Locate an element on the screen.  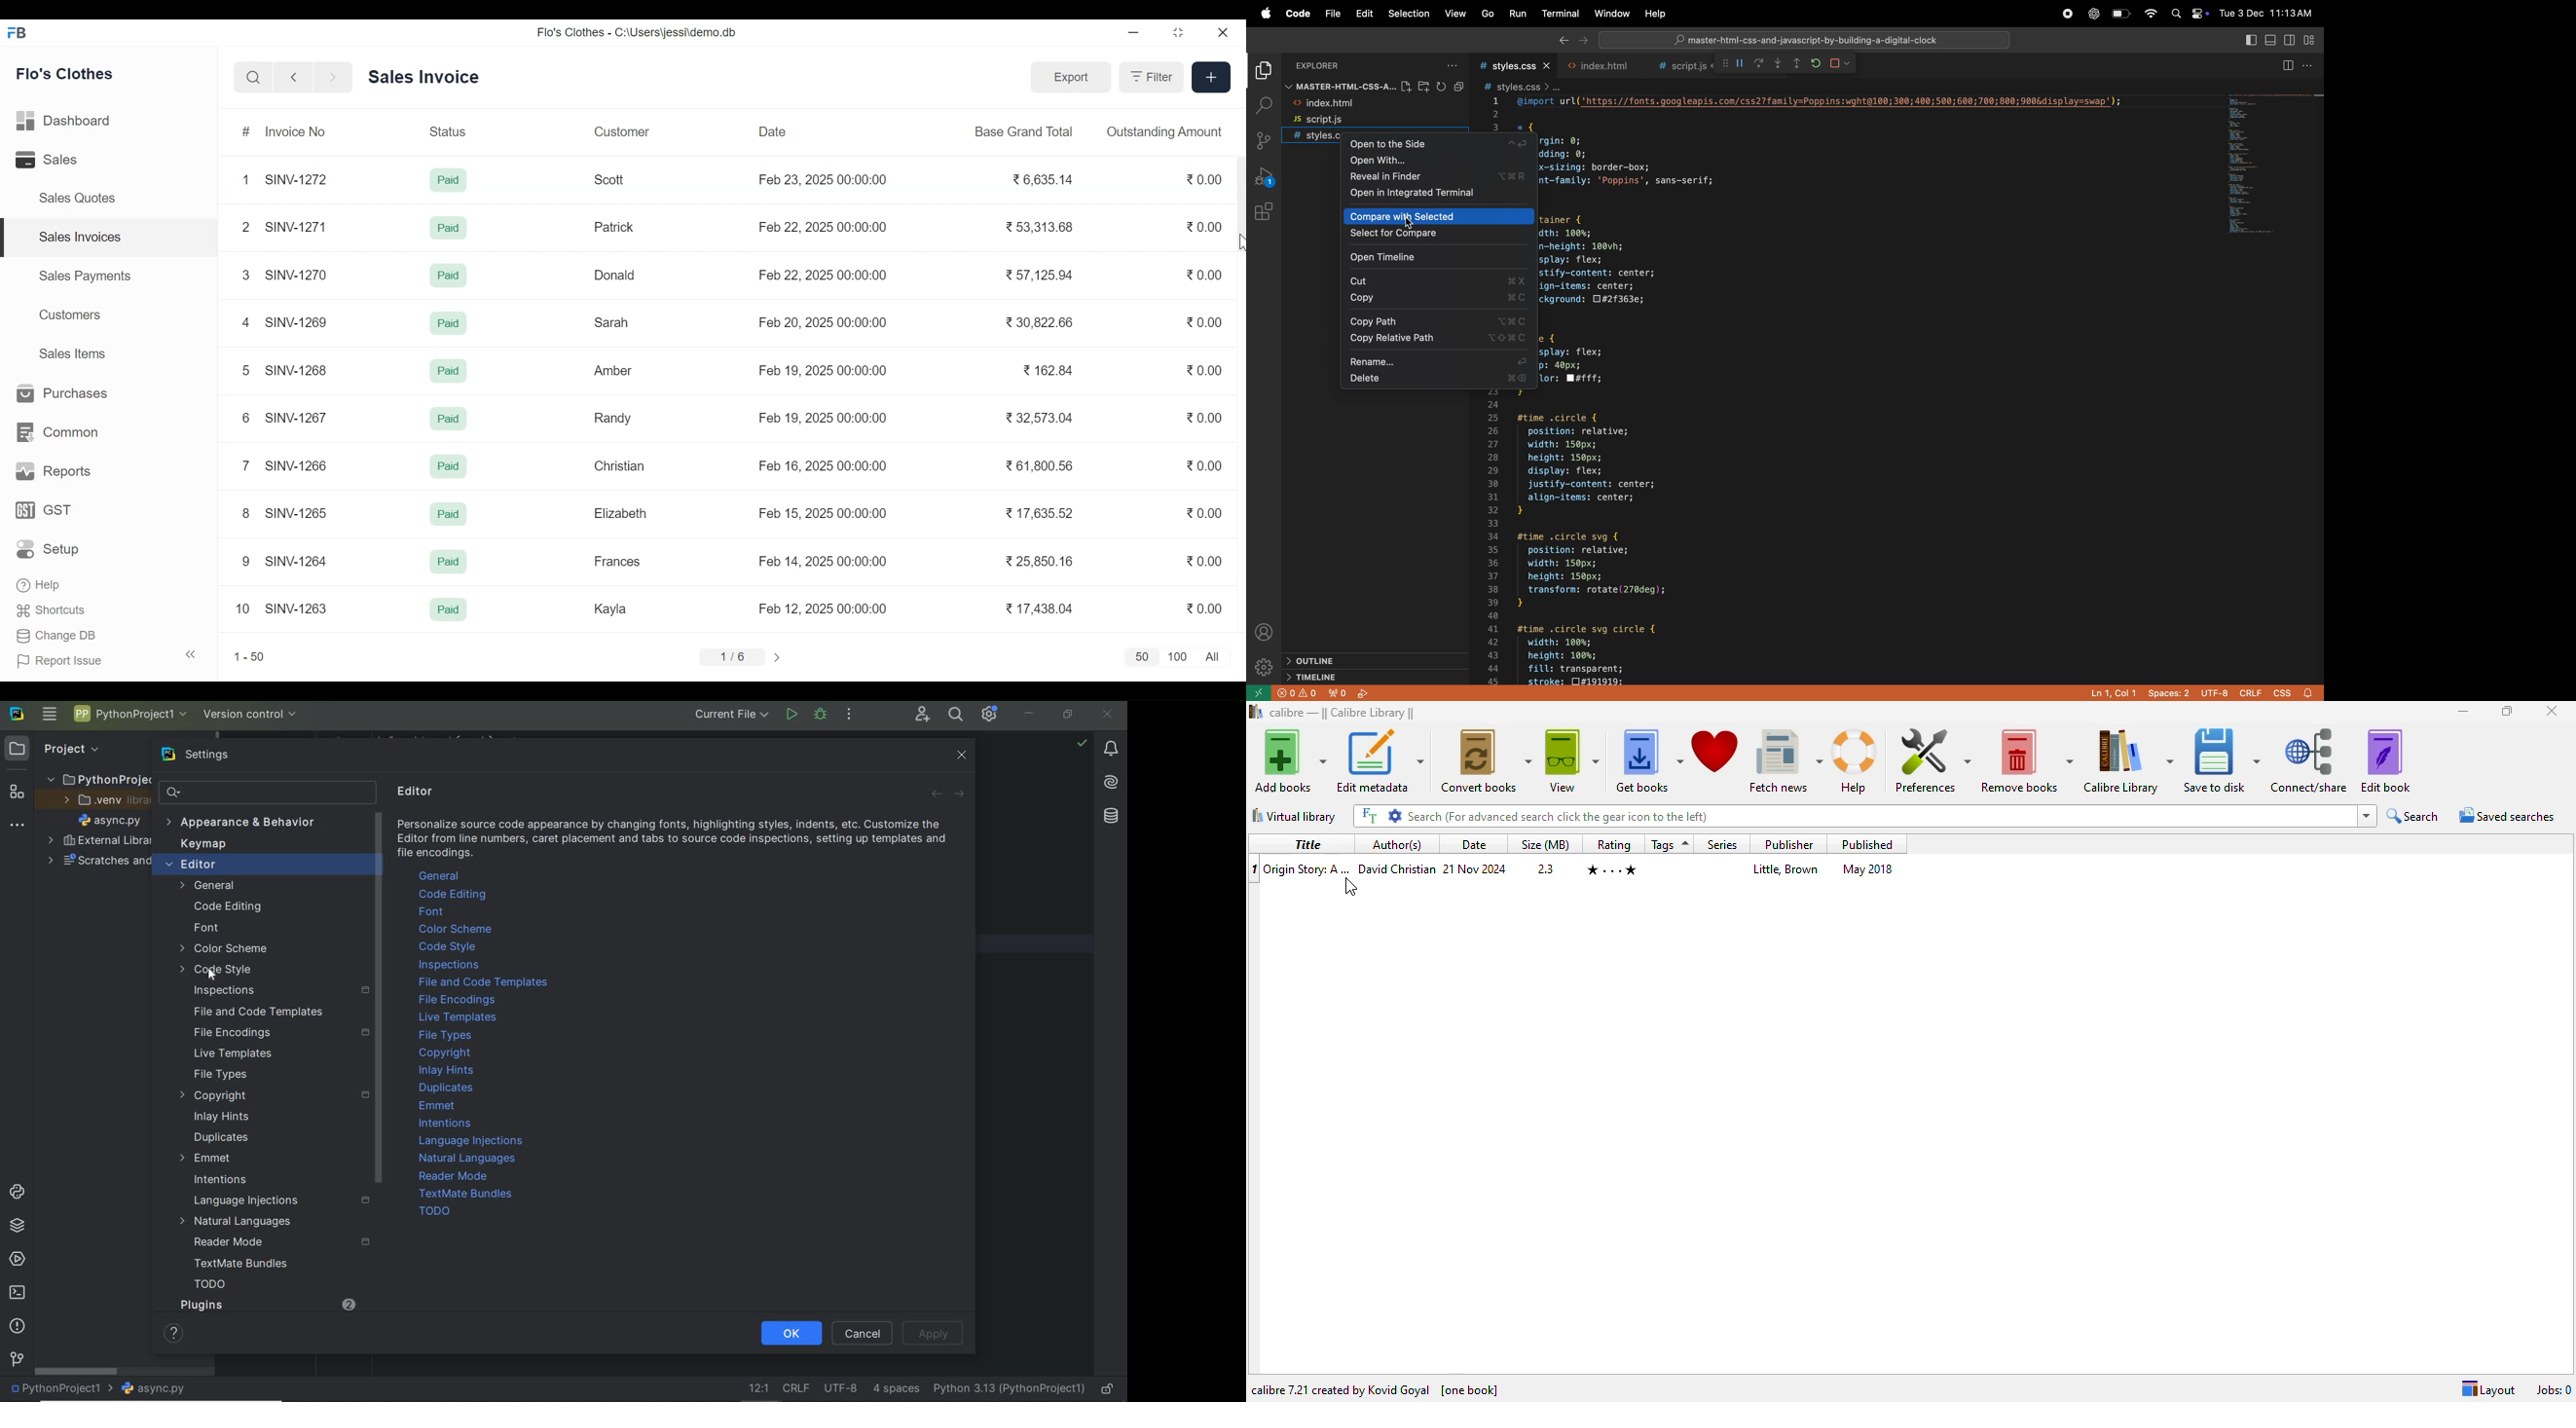
view is located at coordinates (1454, 13).